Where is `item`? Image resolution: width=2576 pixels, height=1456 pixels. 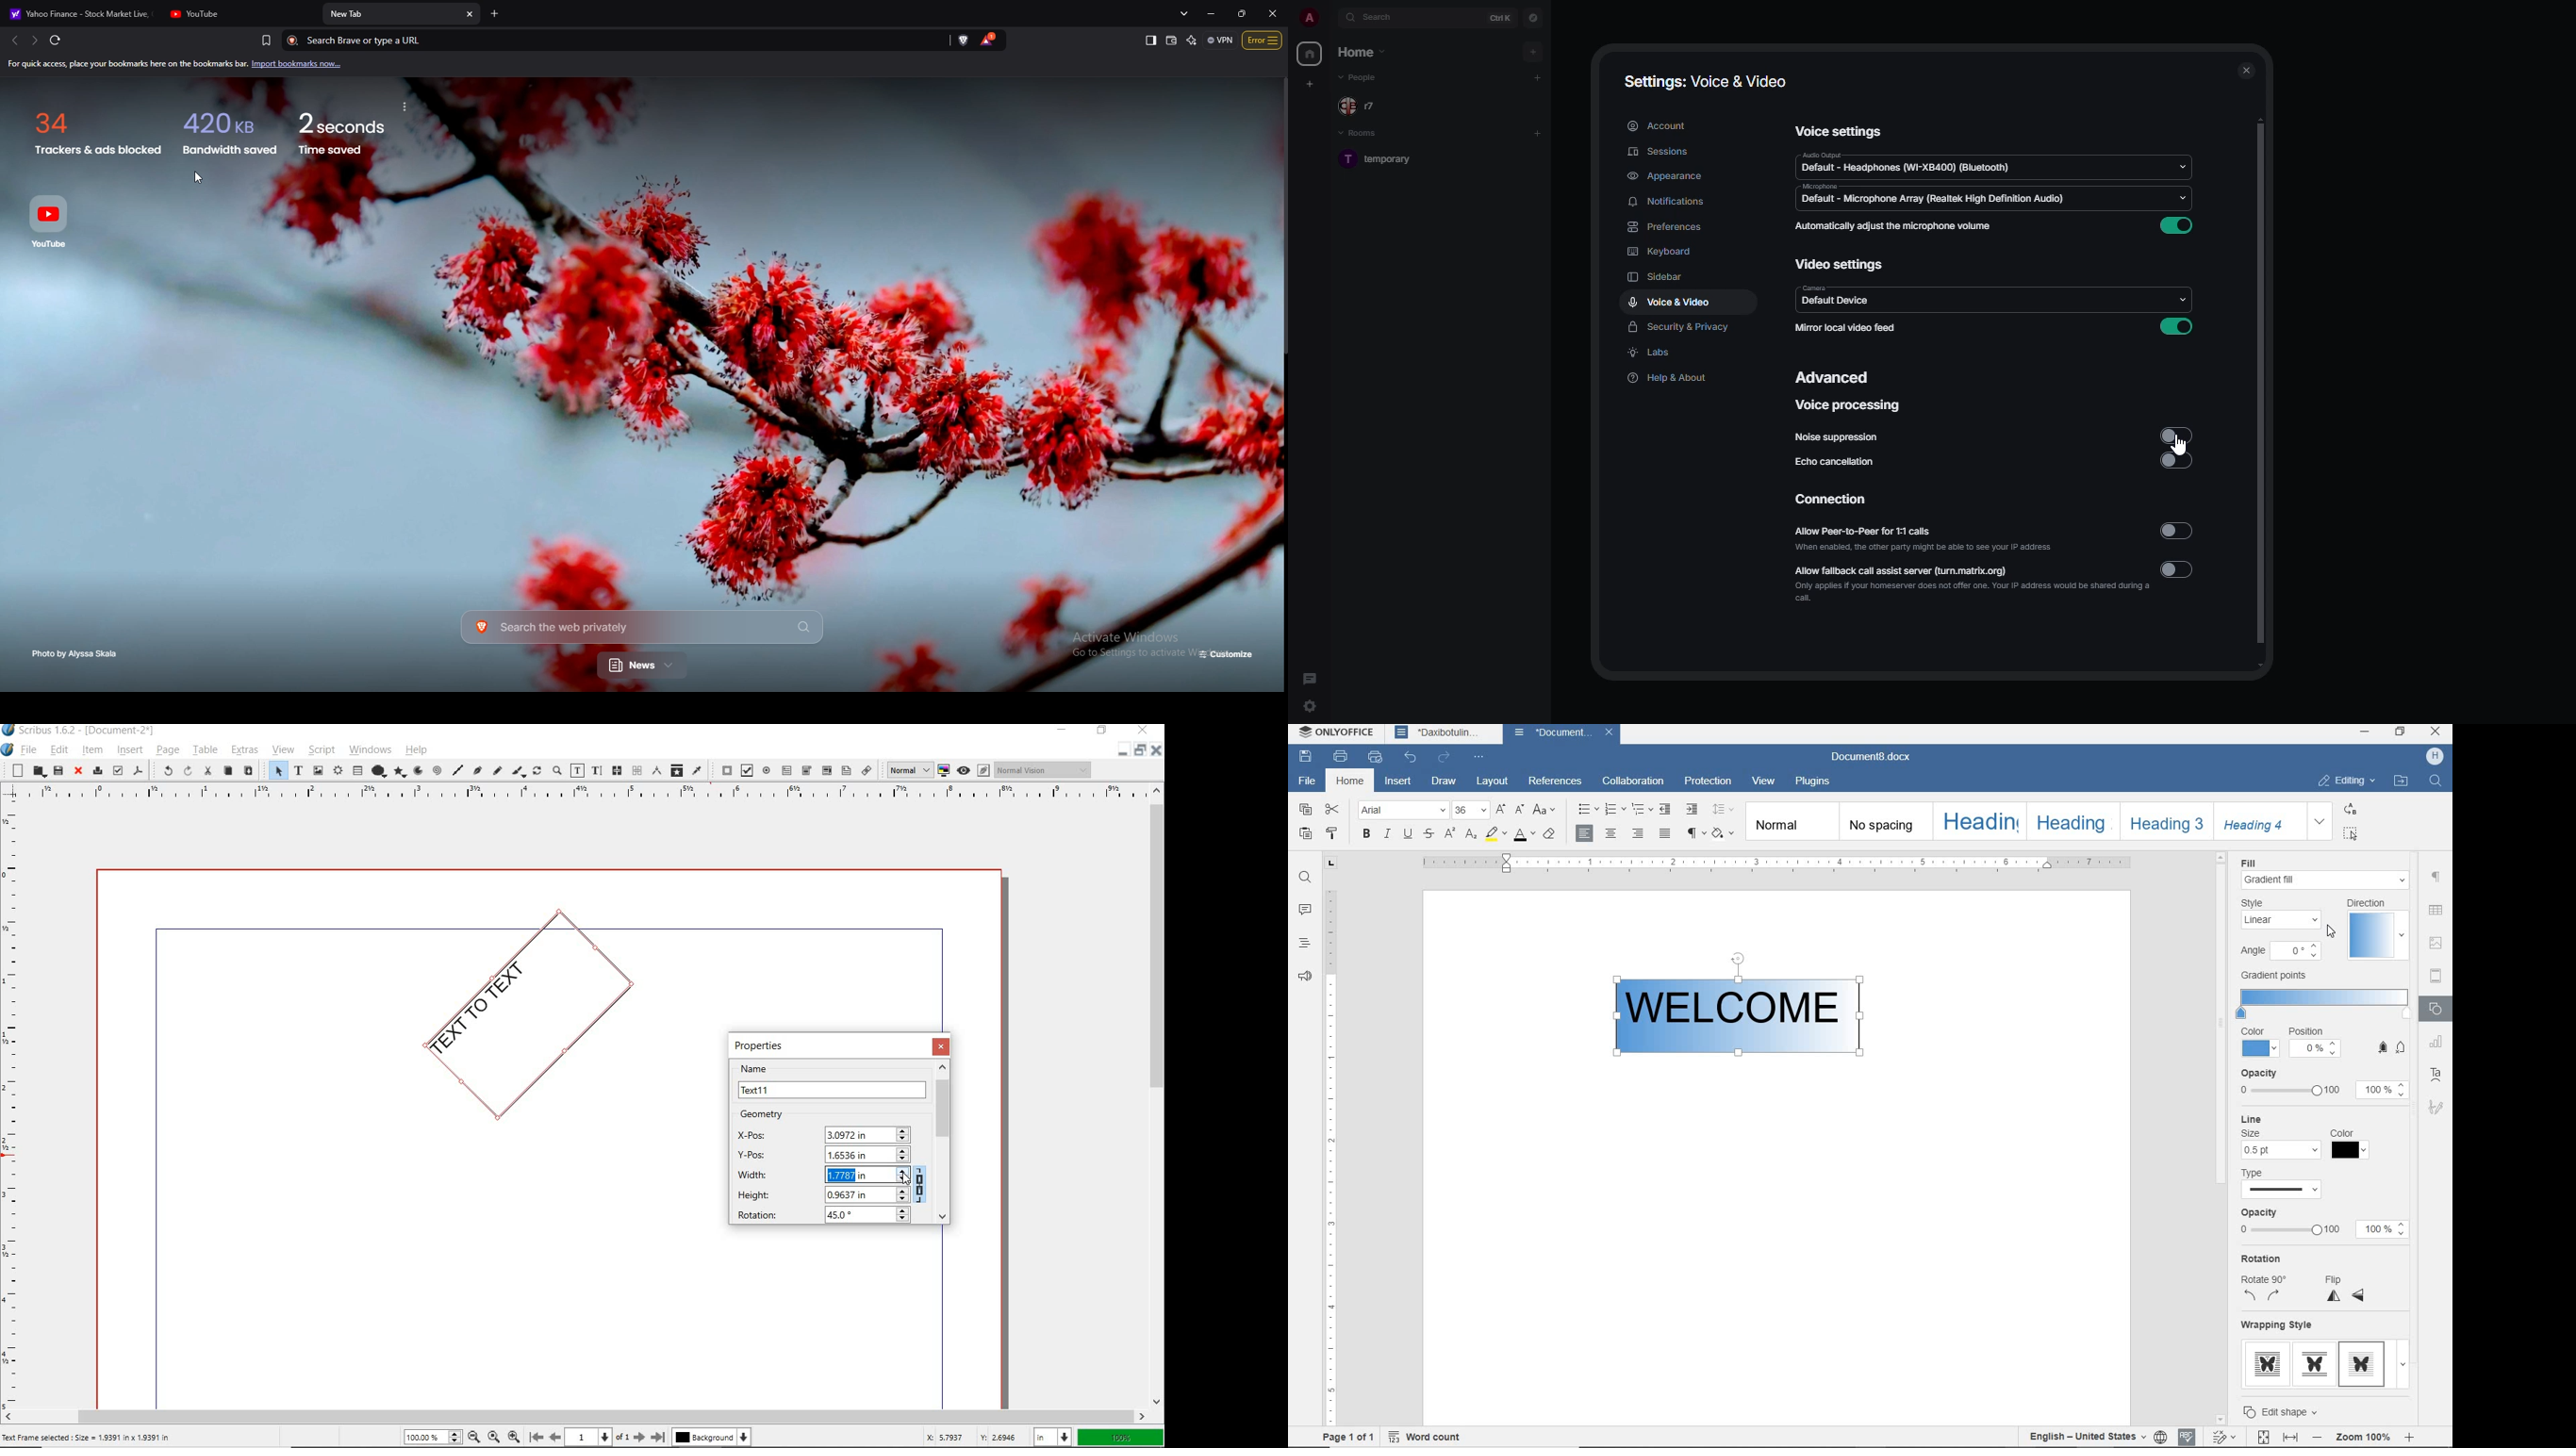
item is located at coordinates (91, 750).